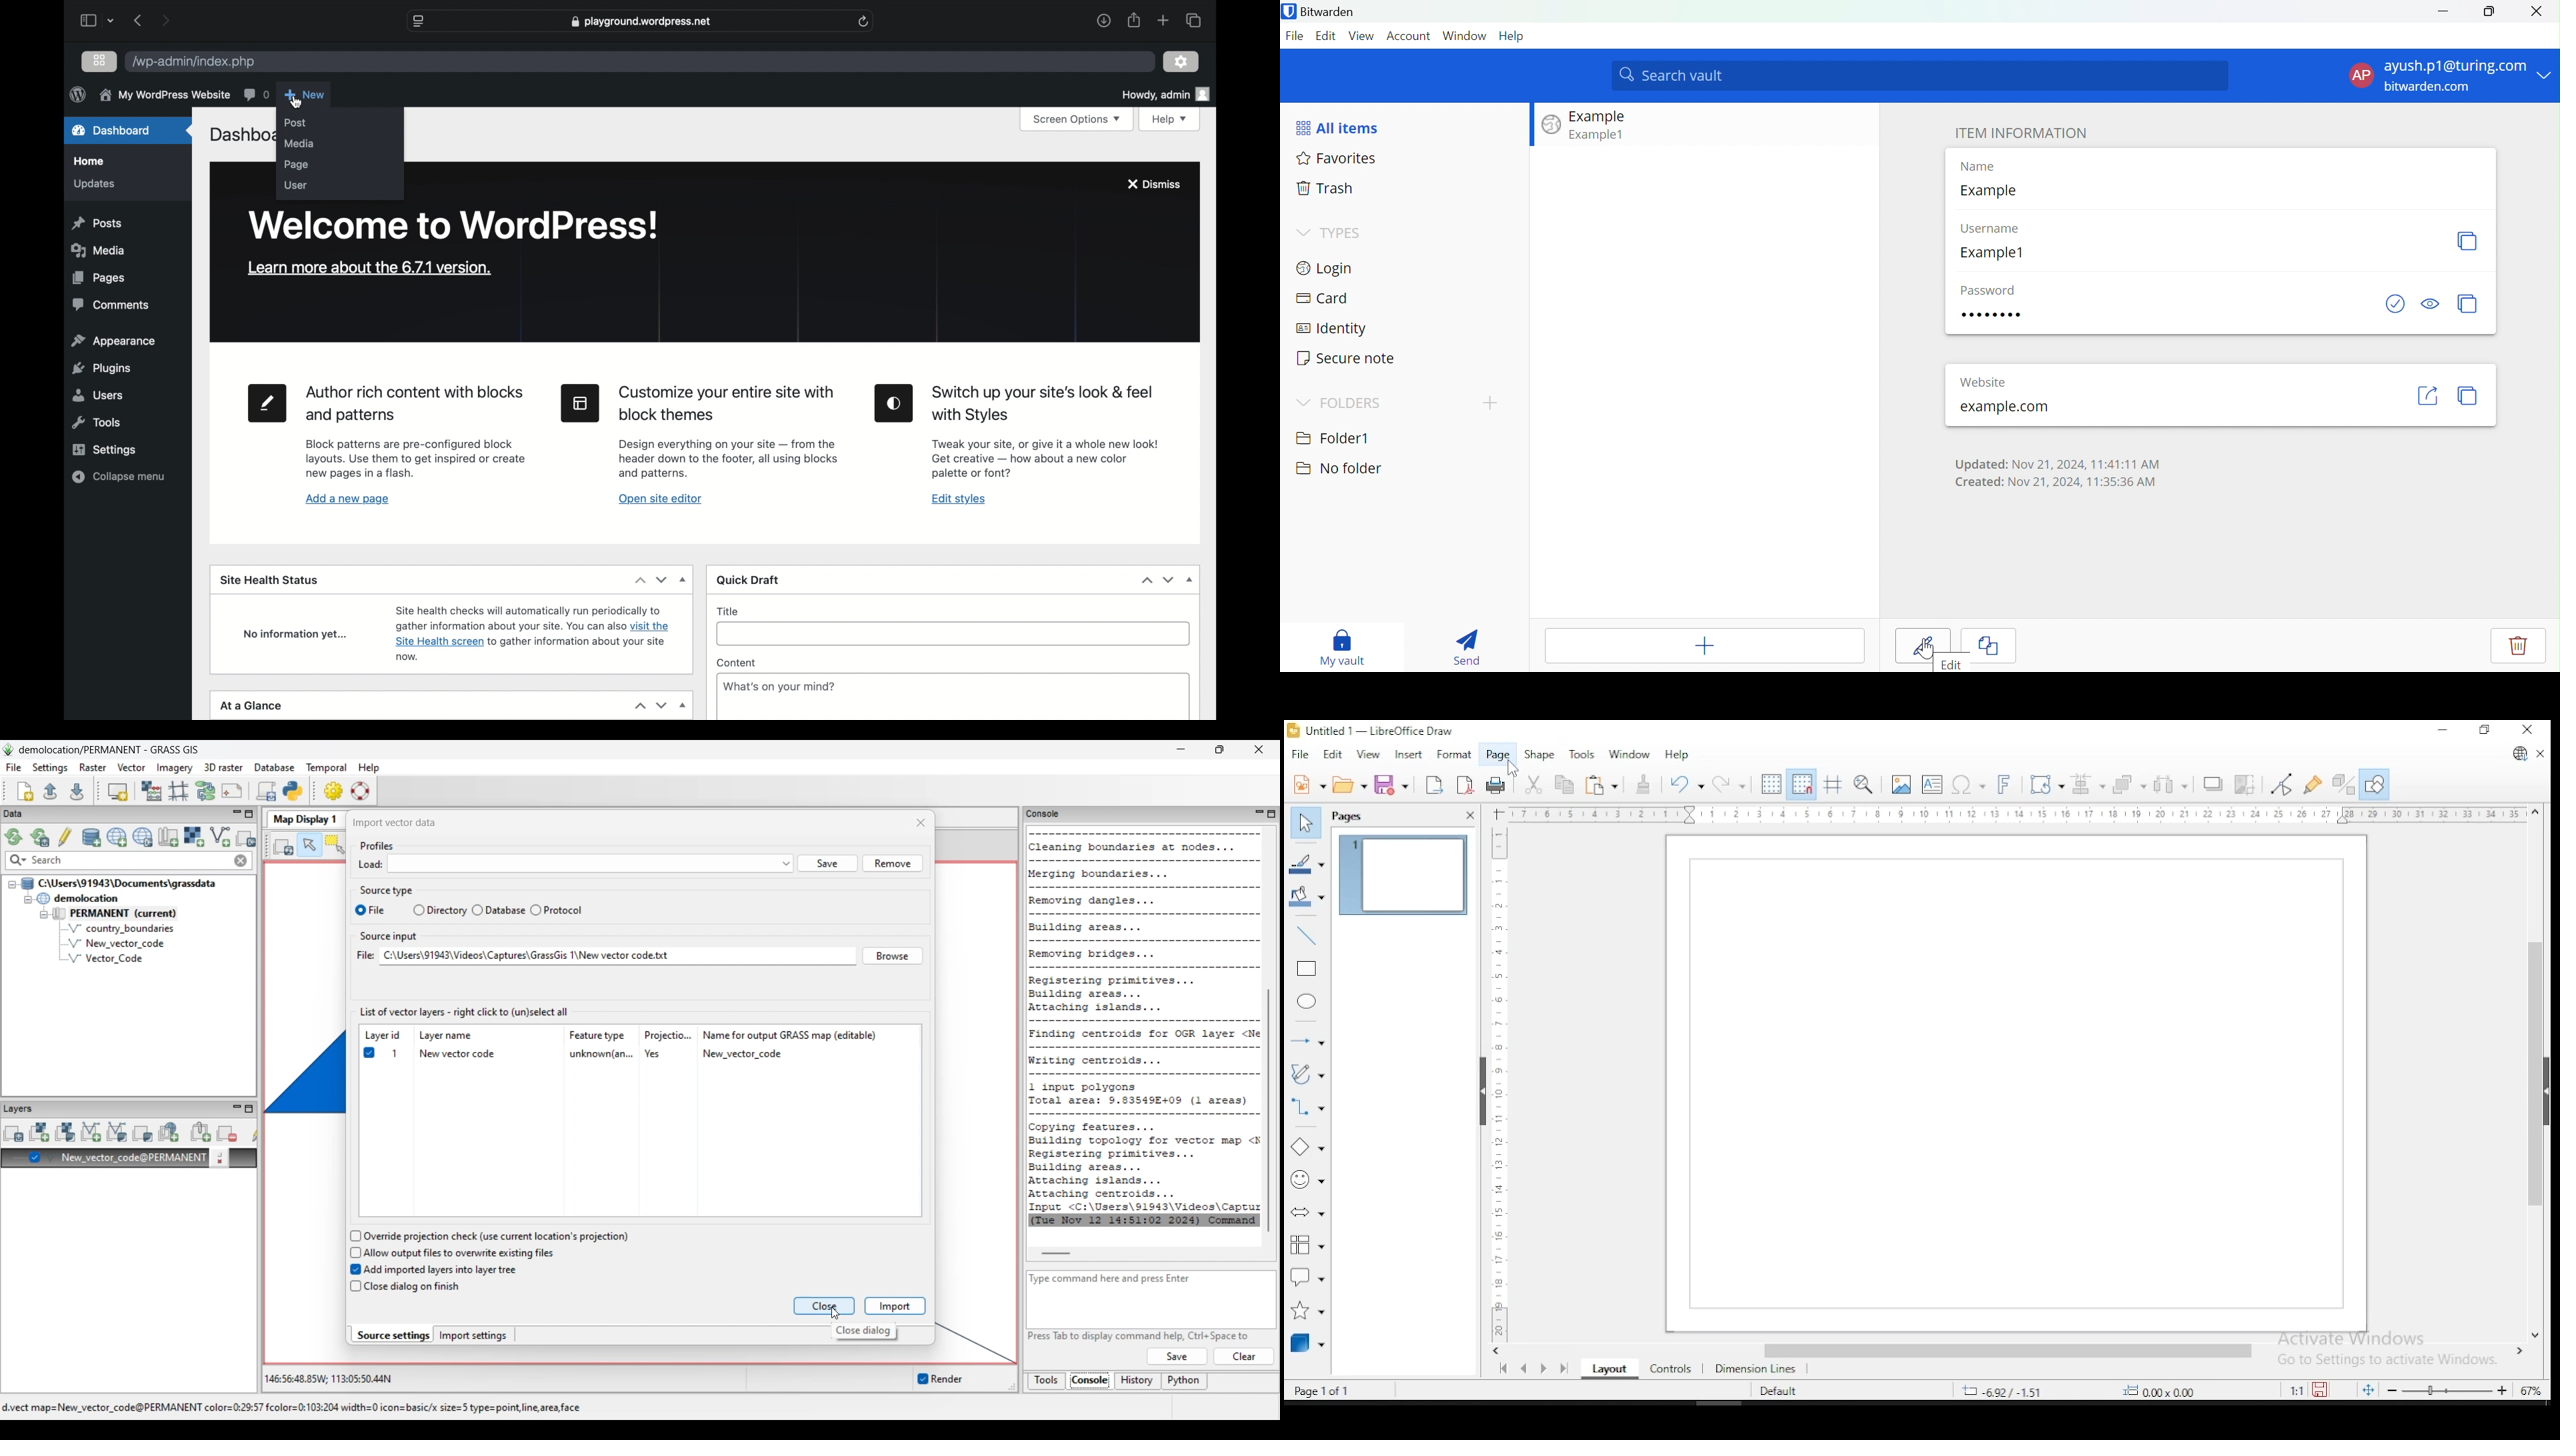  I want to click on Toggle Visibility, so click(2431, 303).